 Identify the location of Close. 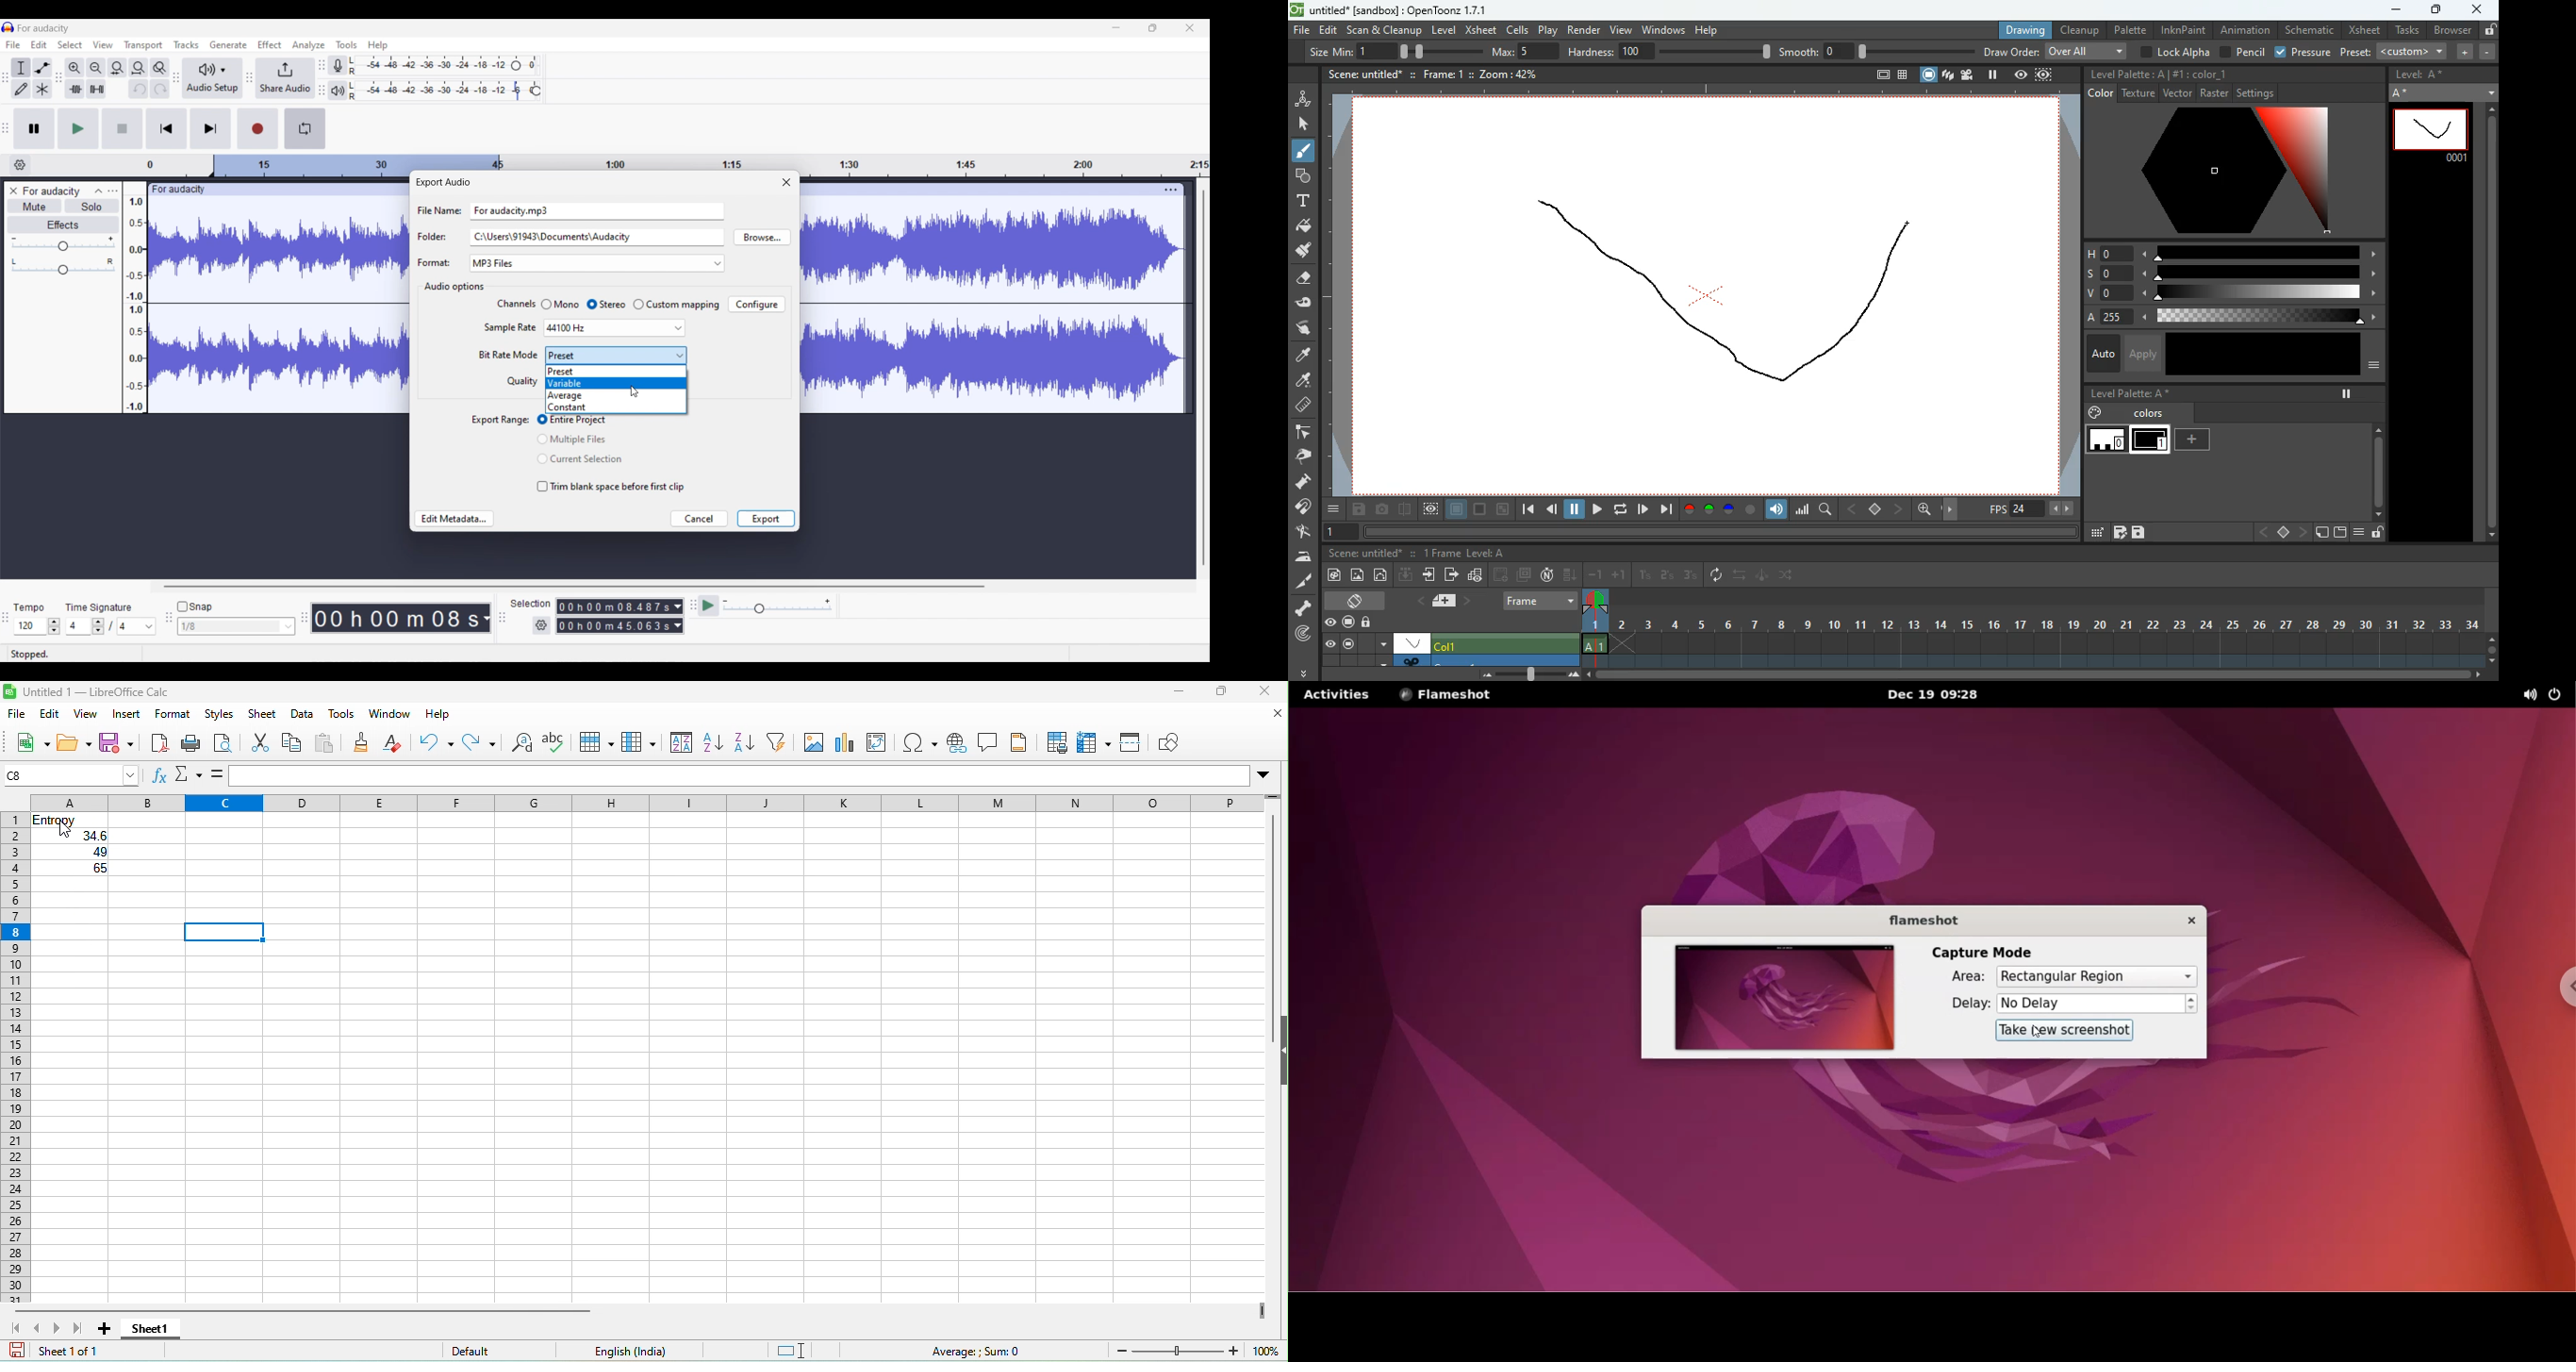
(787, 182).